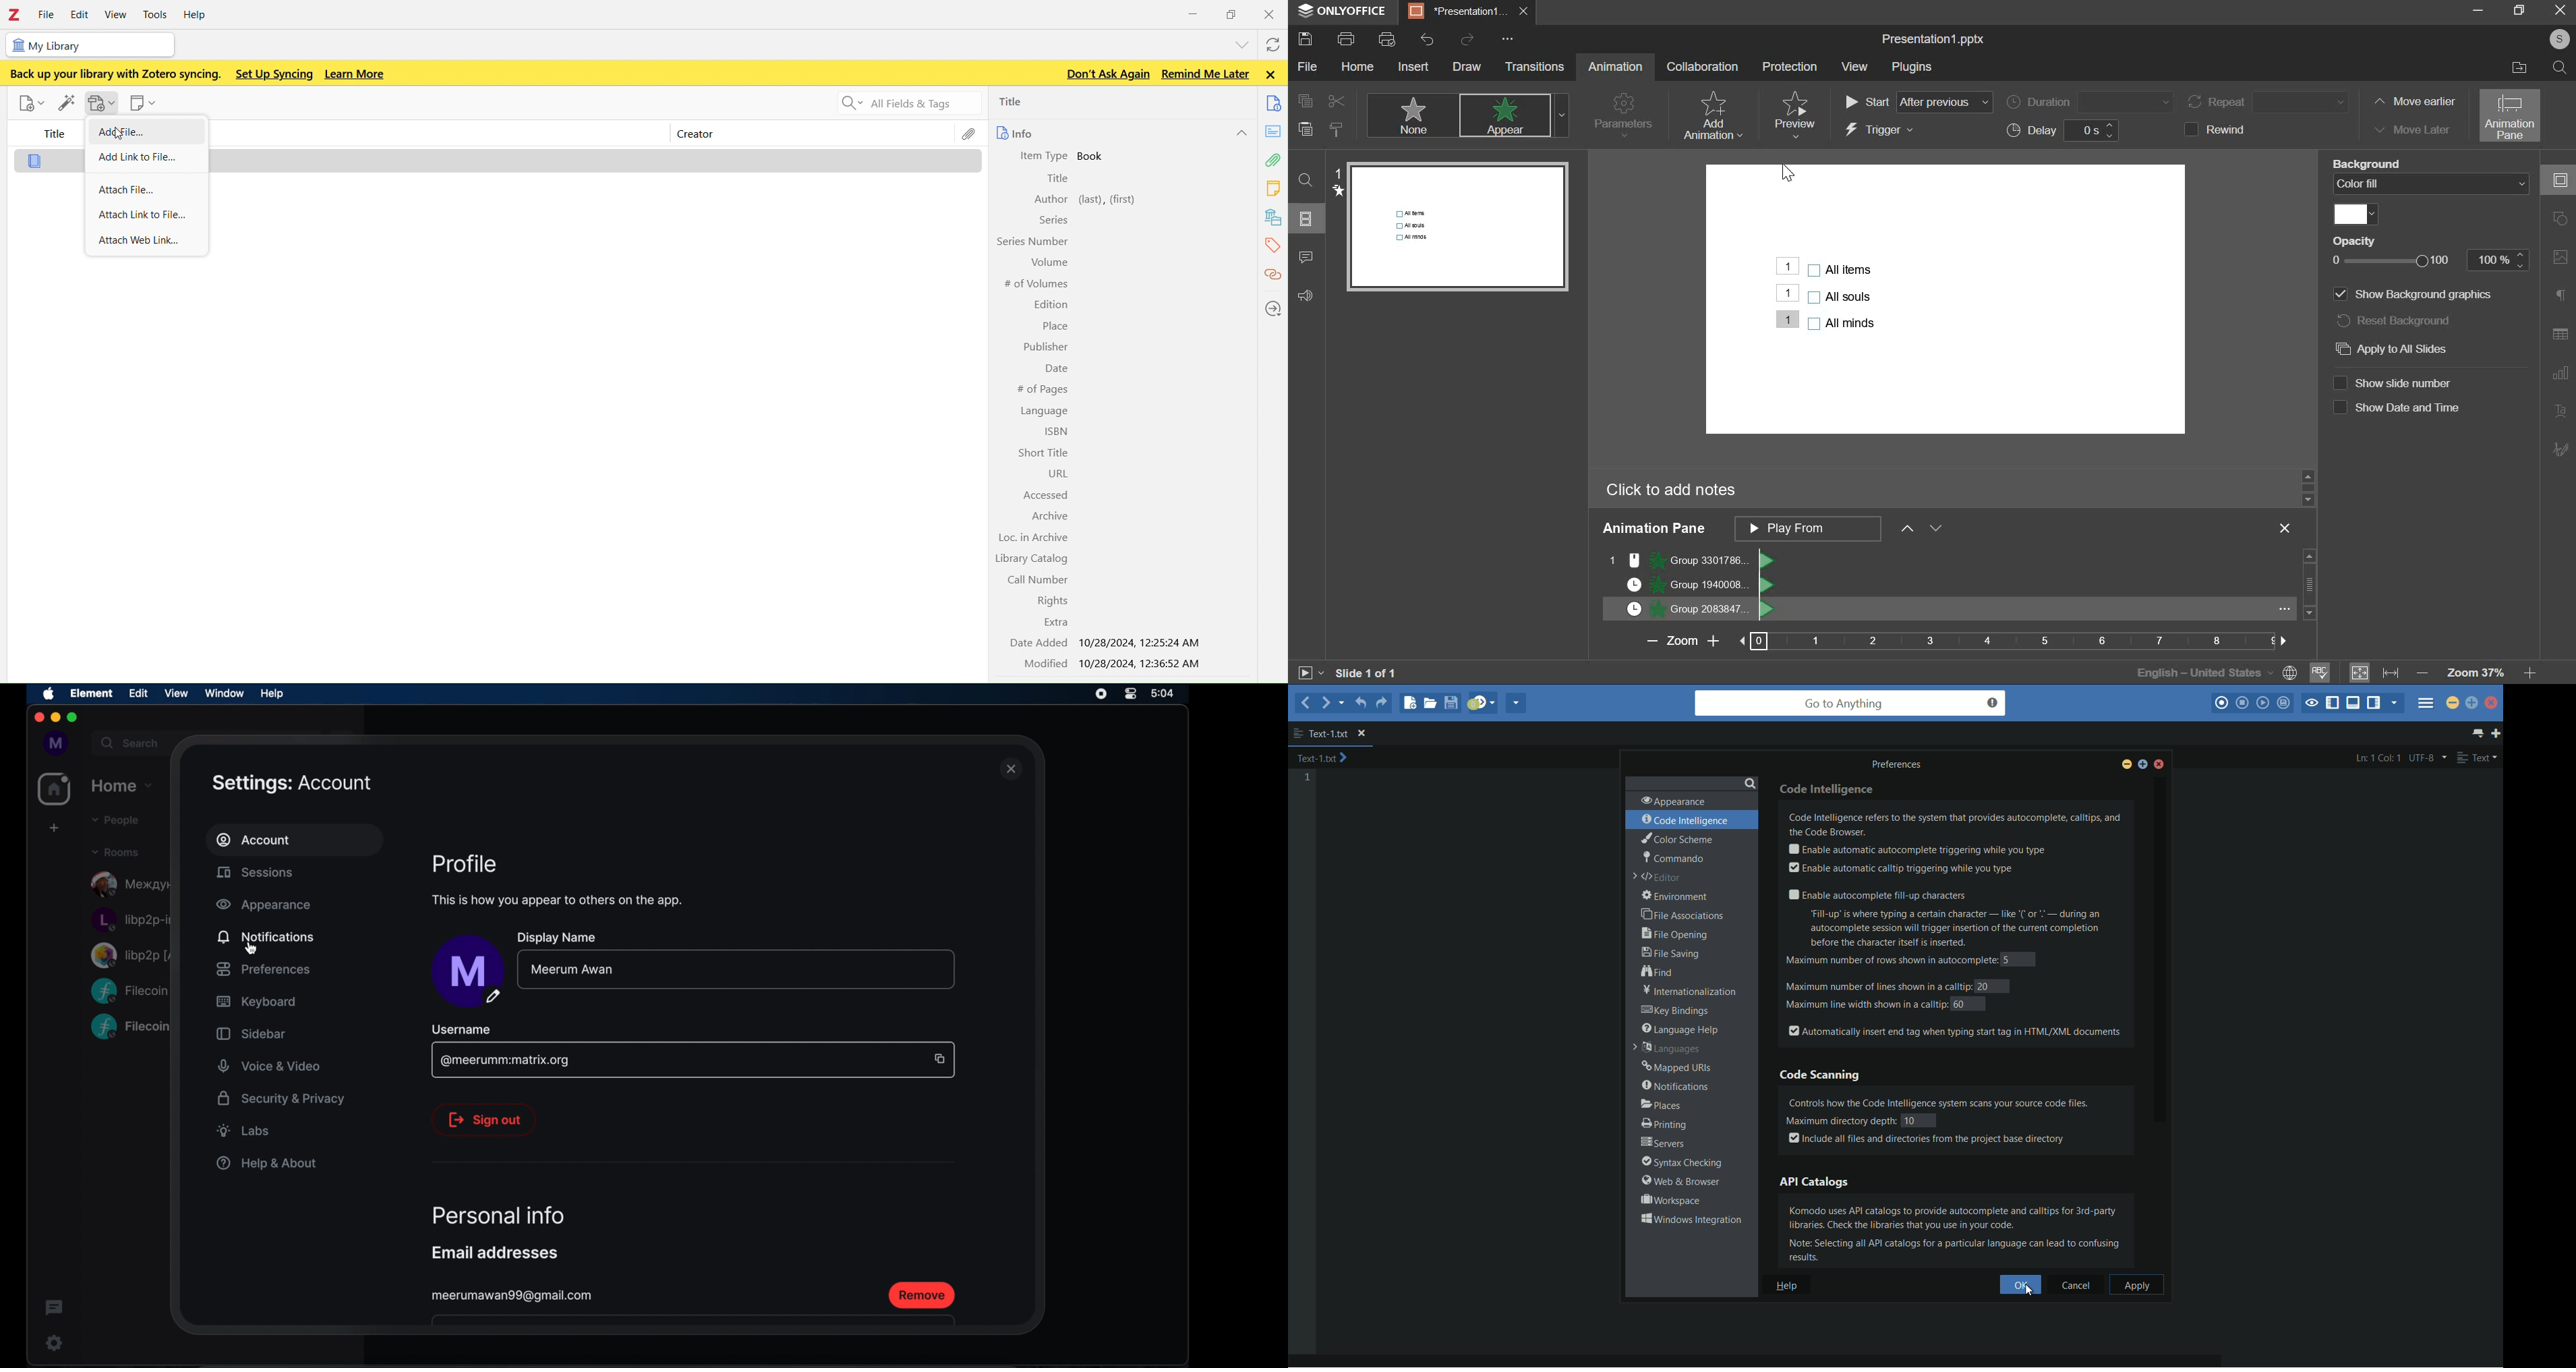 The height and width of the screenshot is (1372, 2576). I want to click on exit, so click(2285, 528).